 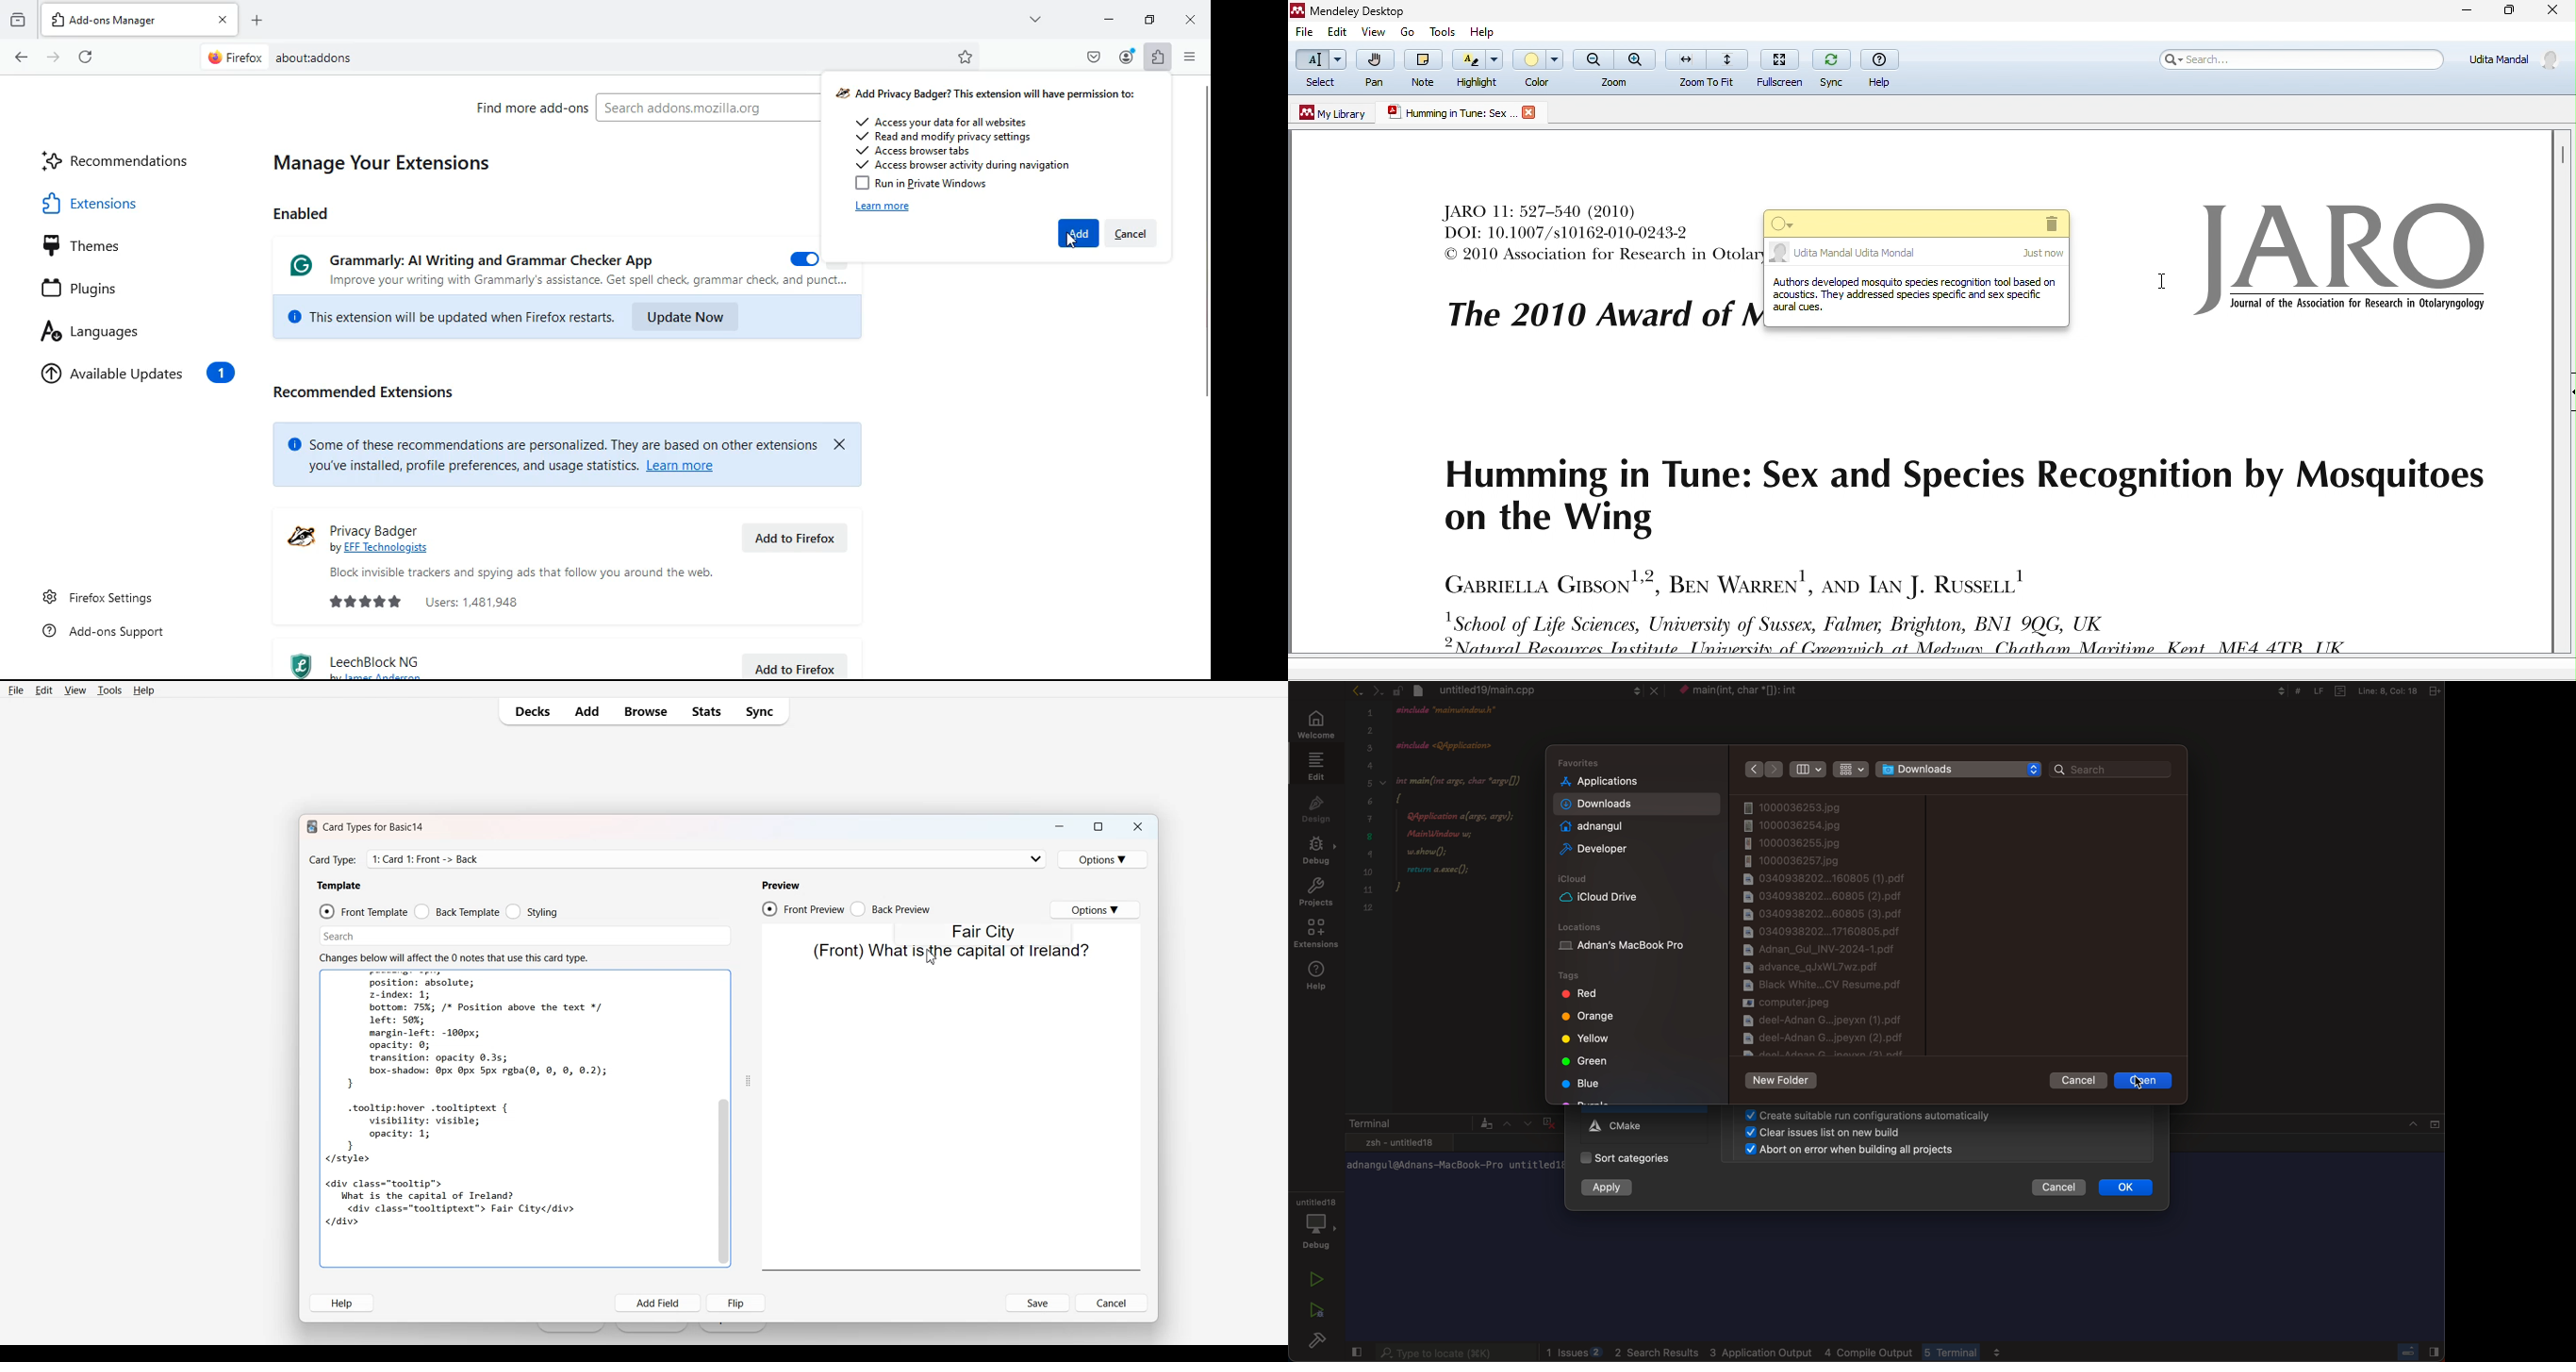 What do you see at coordinates (1148, 20) in the screenshot?
I see `maximize` at bounding box center [1148, 20].